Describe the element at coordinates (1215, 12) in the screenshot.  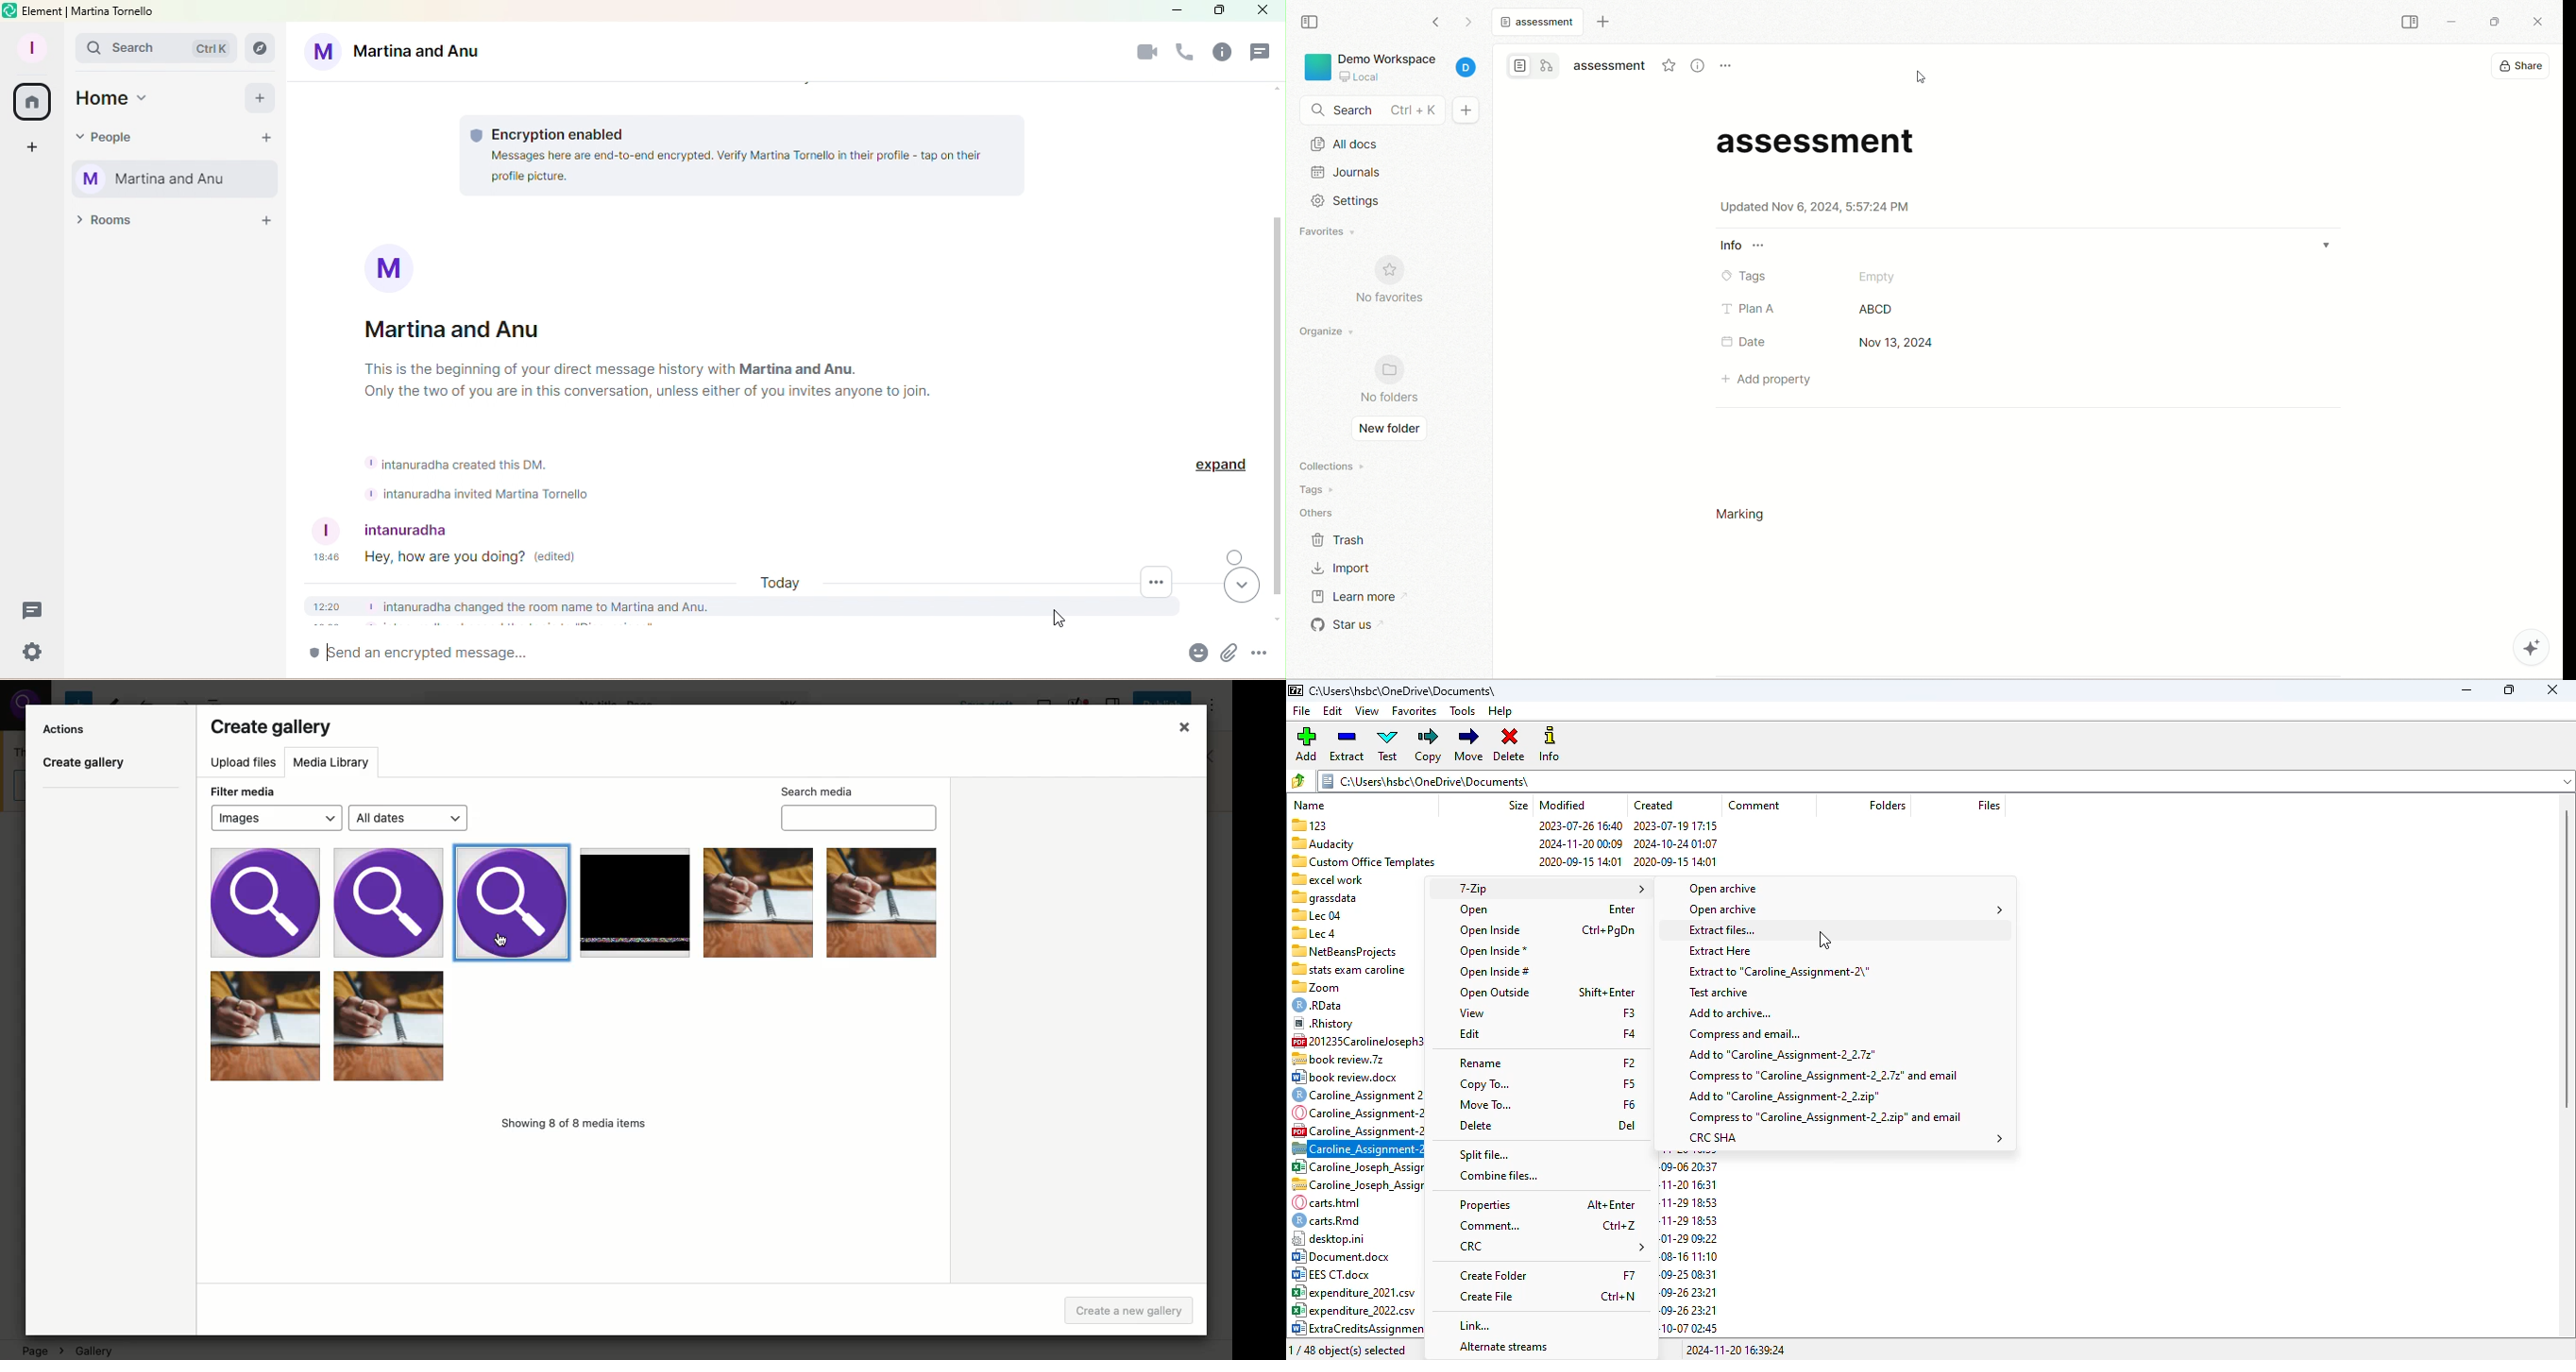
I see `Maximize` at that location.